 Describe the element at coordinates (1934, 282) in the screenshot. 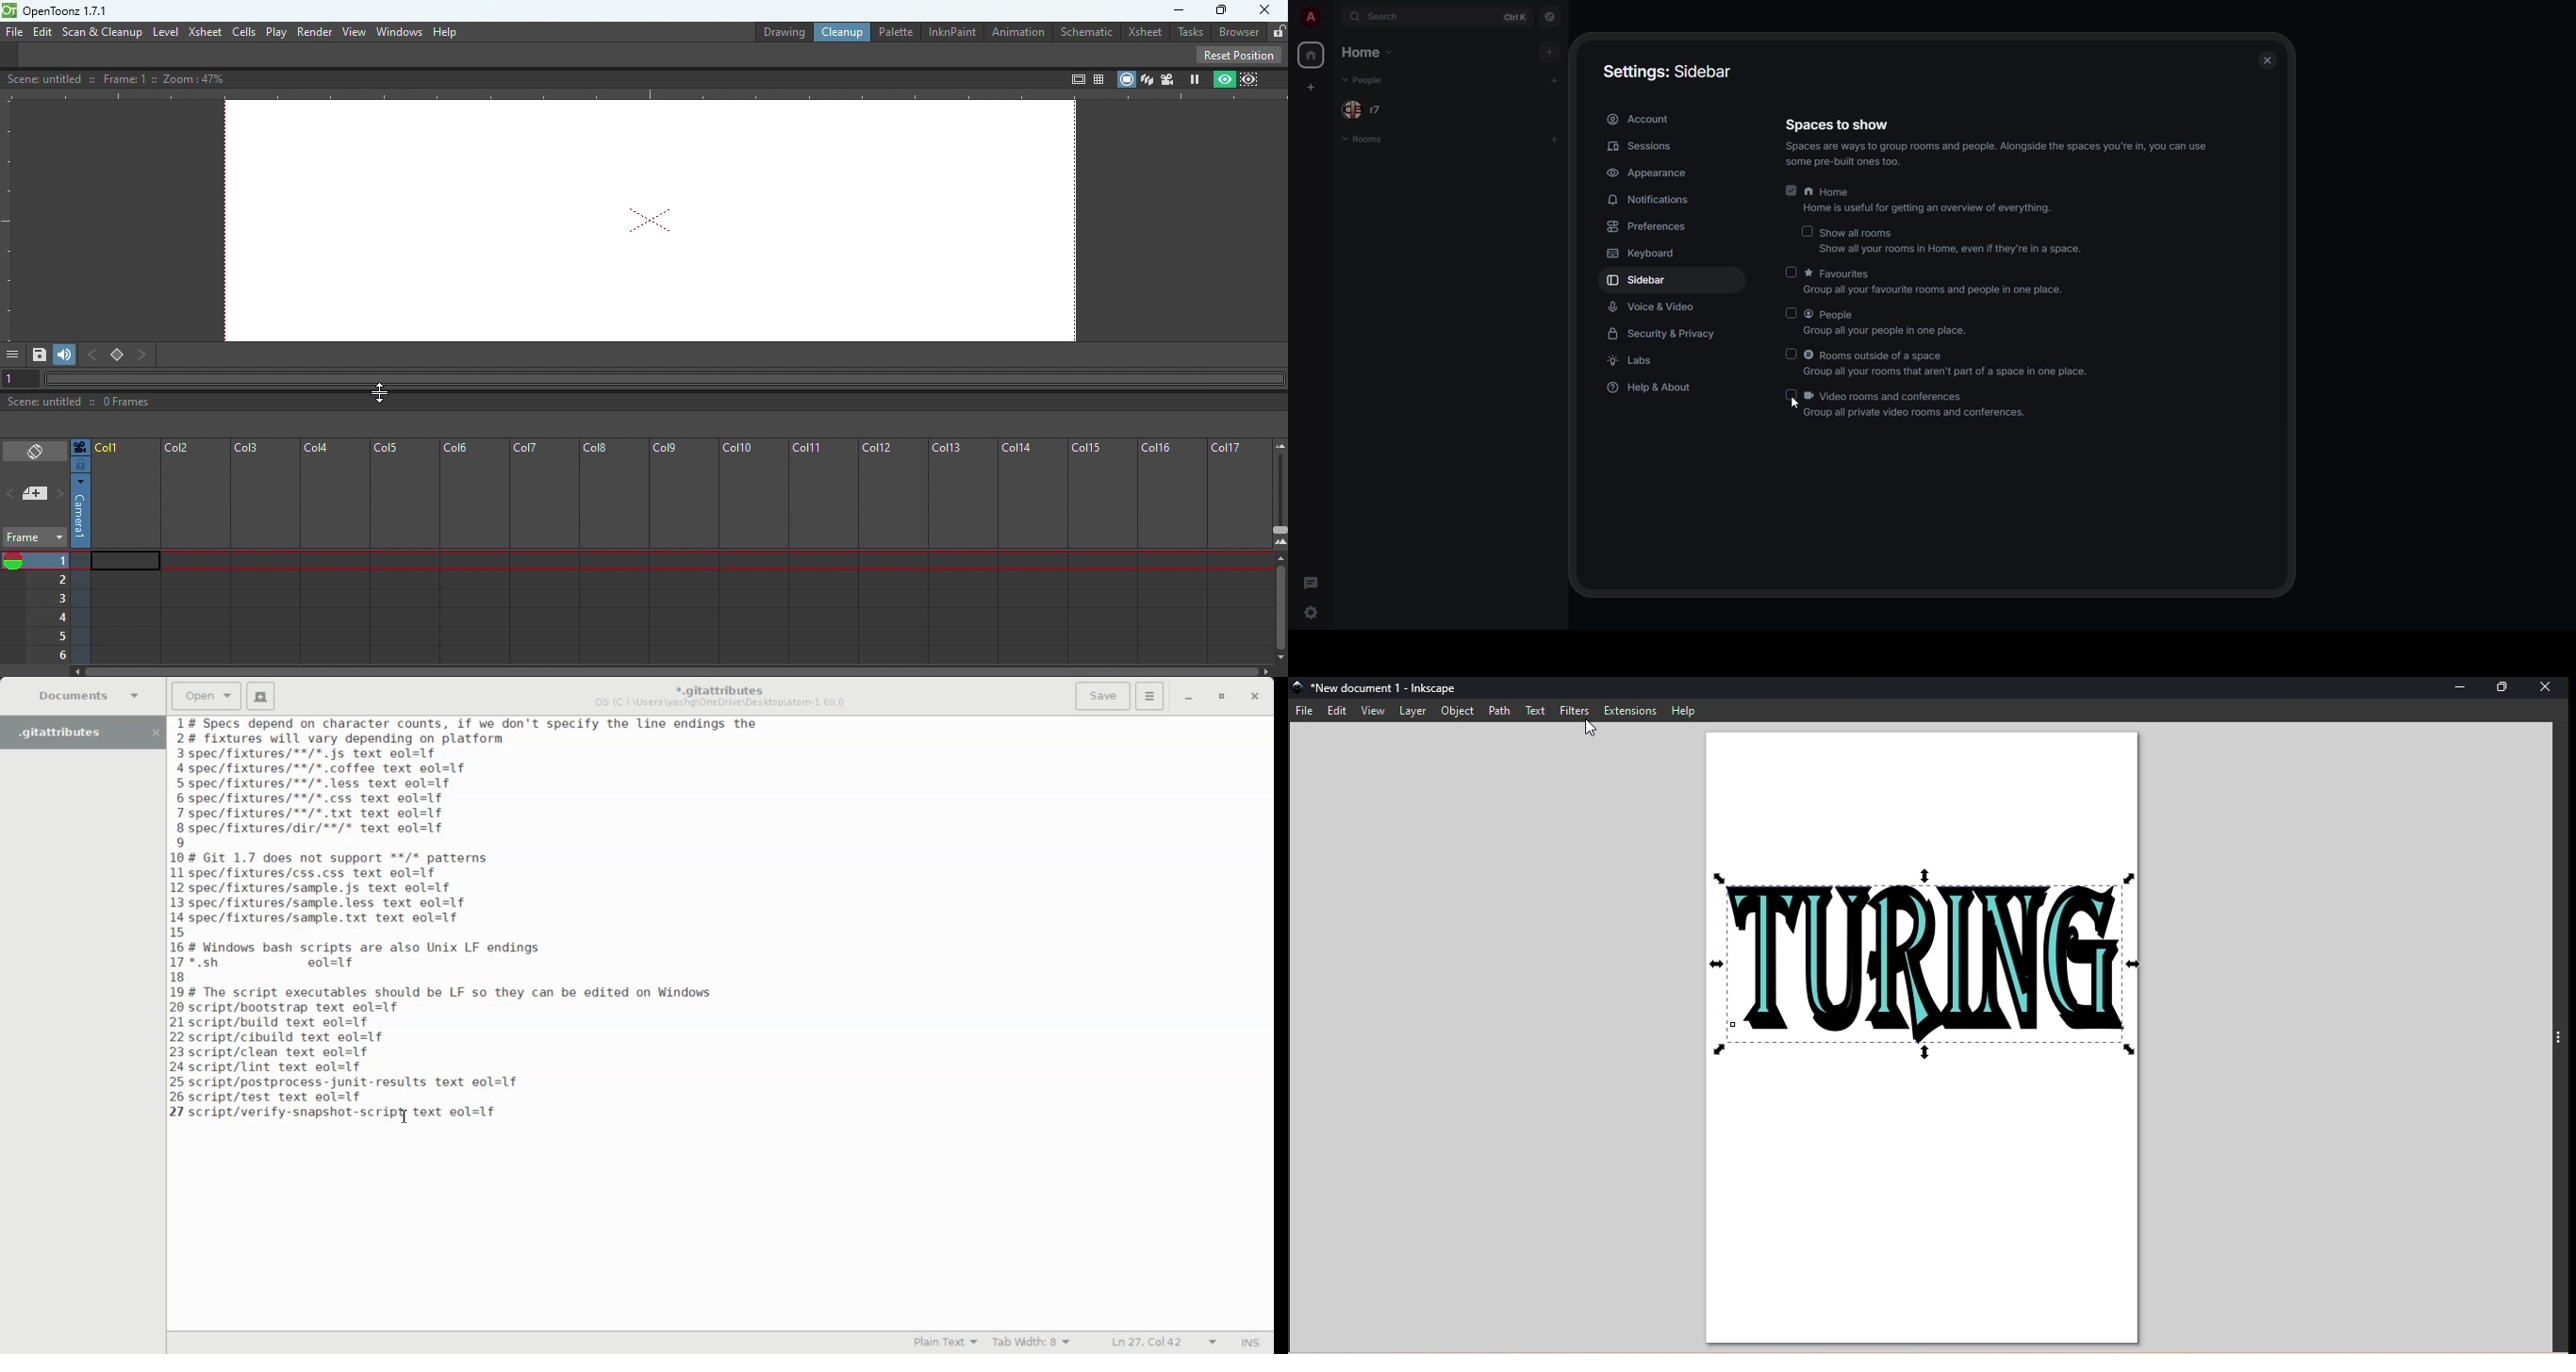

I see `favorites` at that location.